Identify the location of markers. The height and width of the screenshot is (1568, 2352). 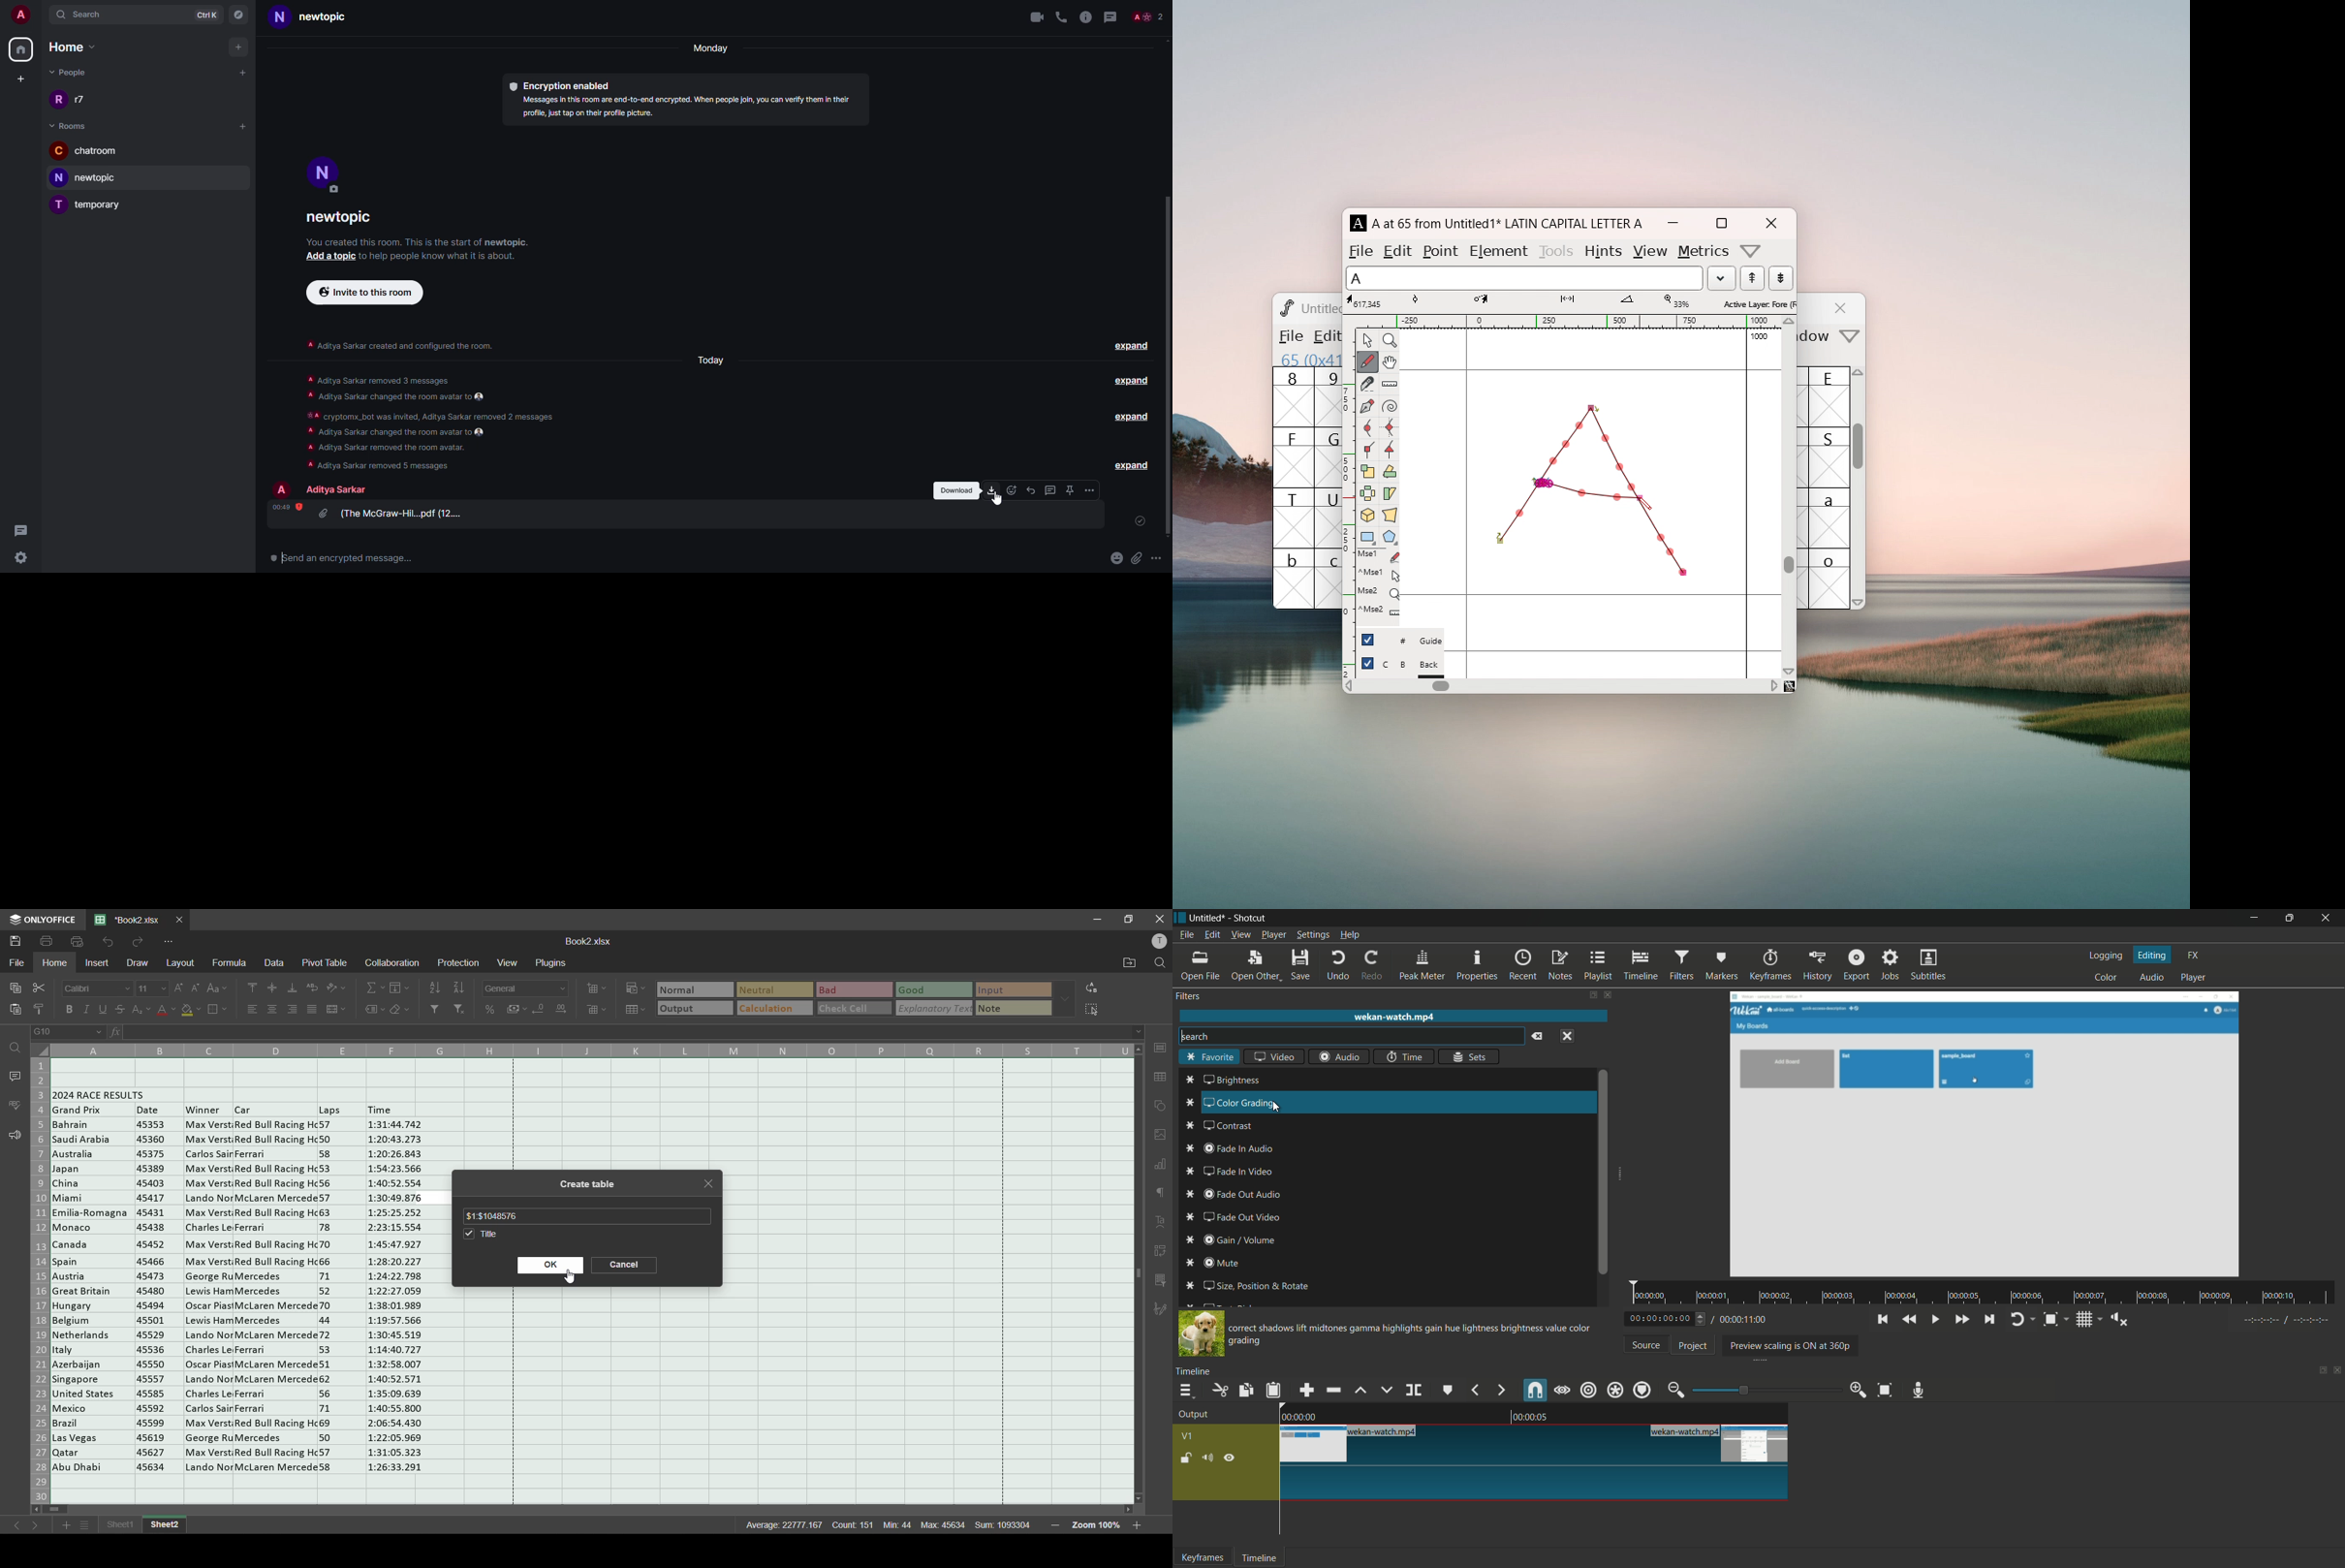
(1722, 965).